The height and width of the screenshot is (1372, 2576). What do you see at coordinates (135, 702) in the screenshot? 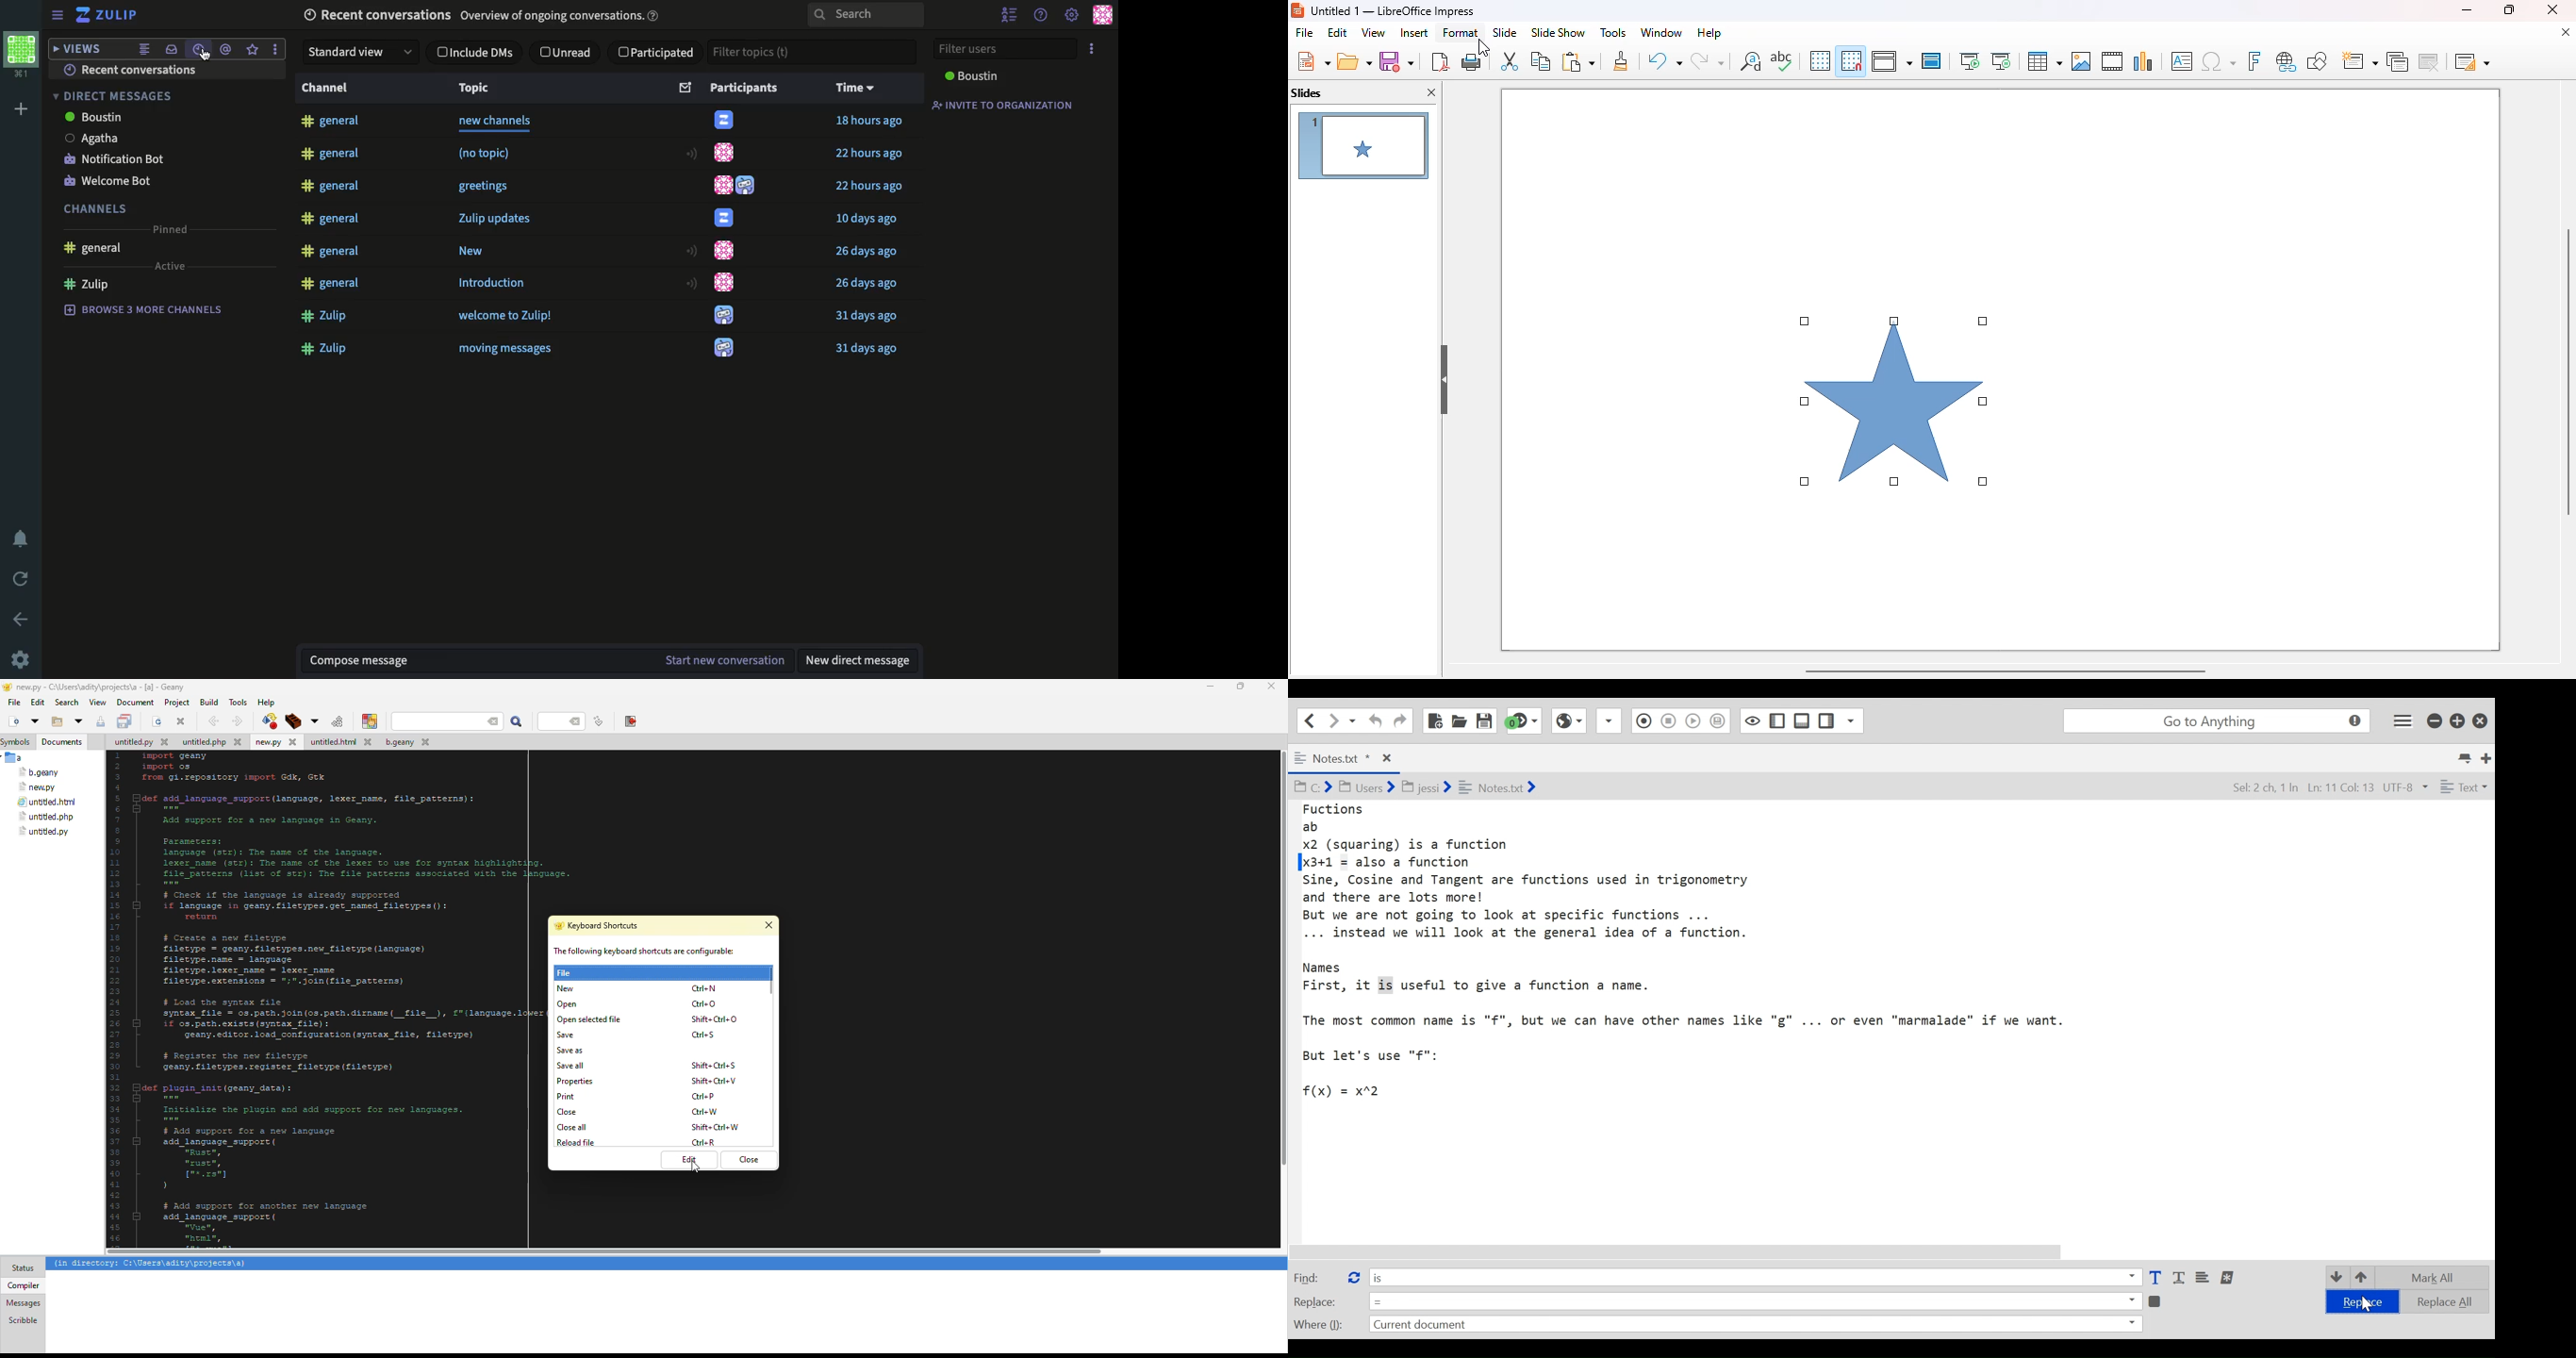
I see `document` at bounding box center [135, 702].